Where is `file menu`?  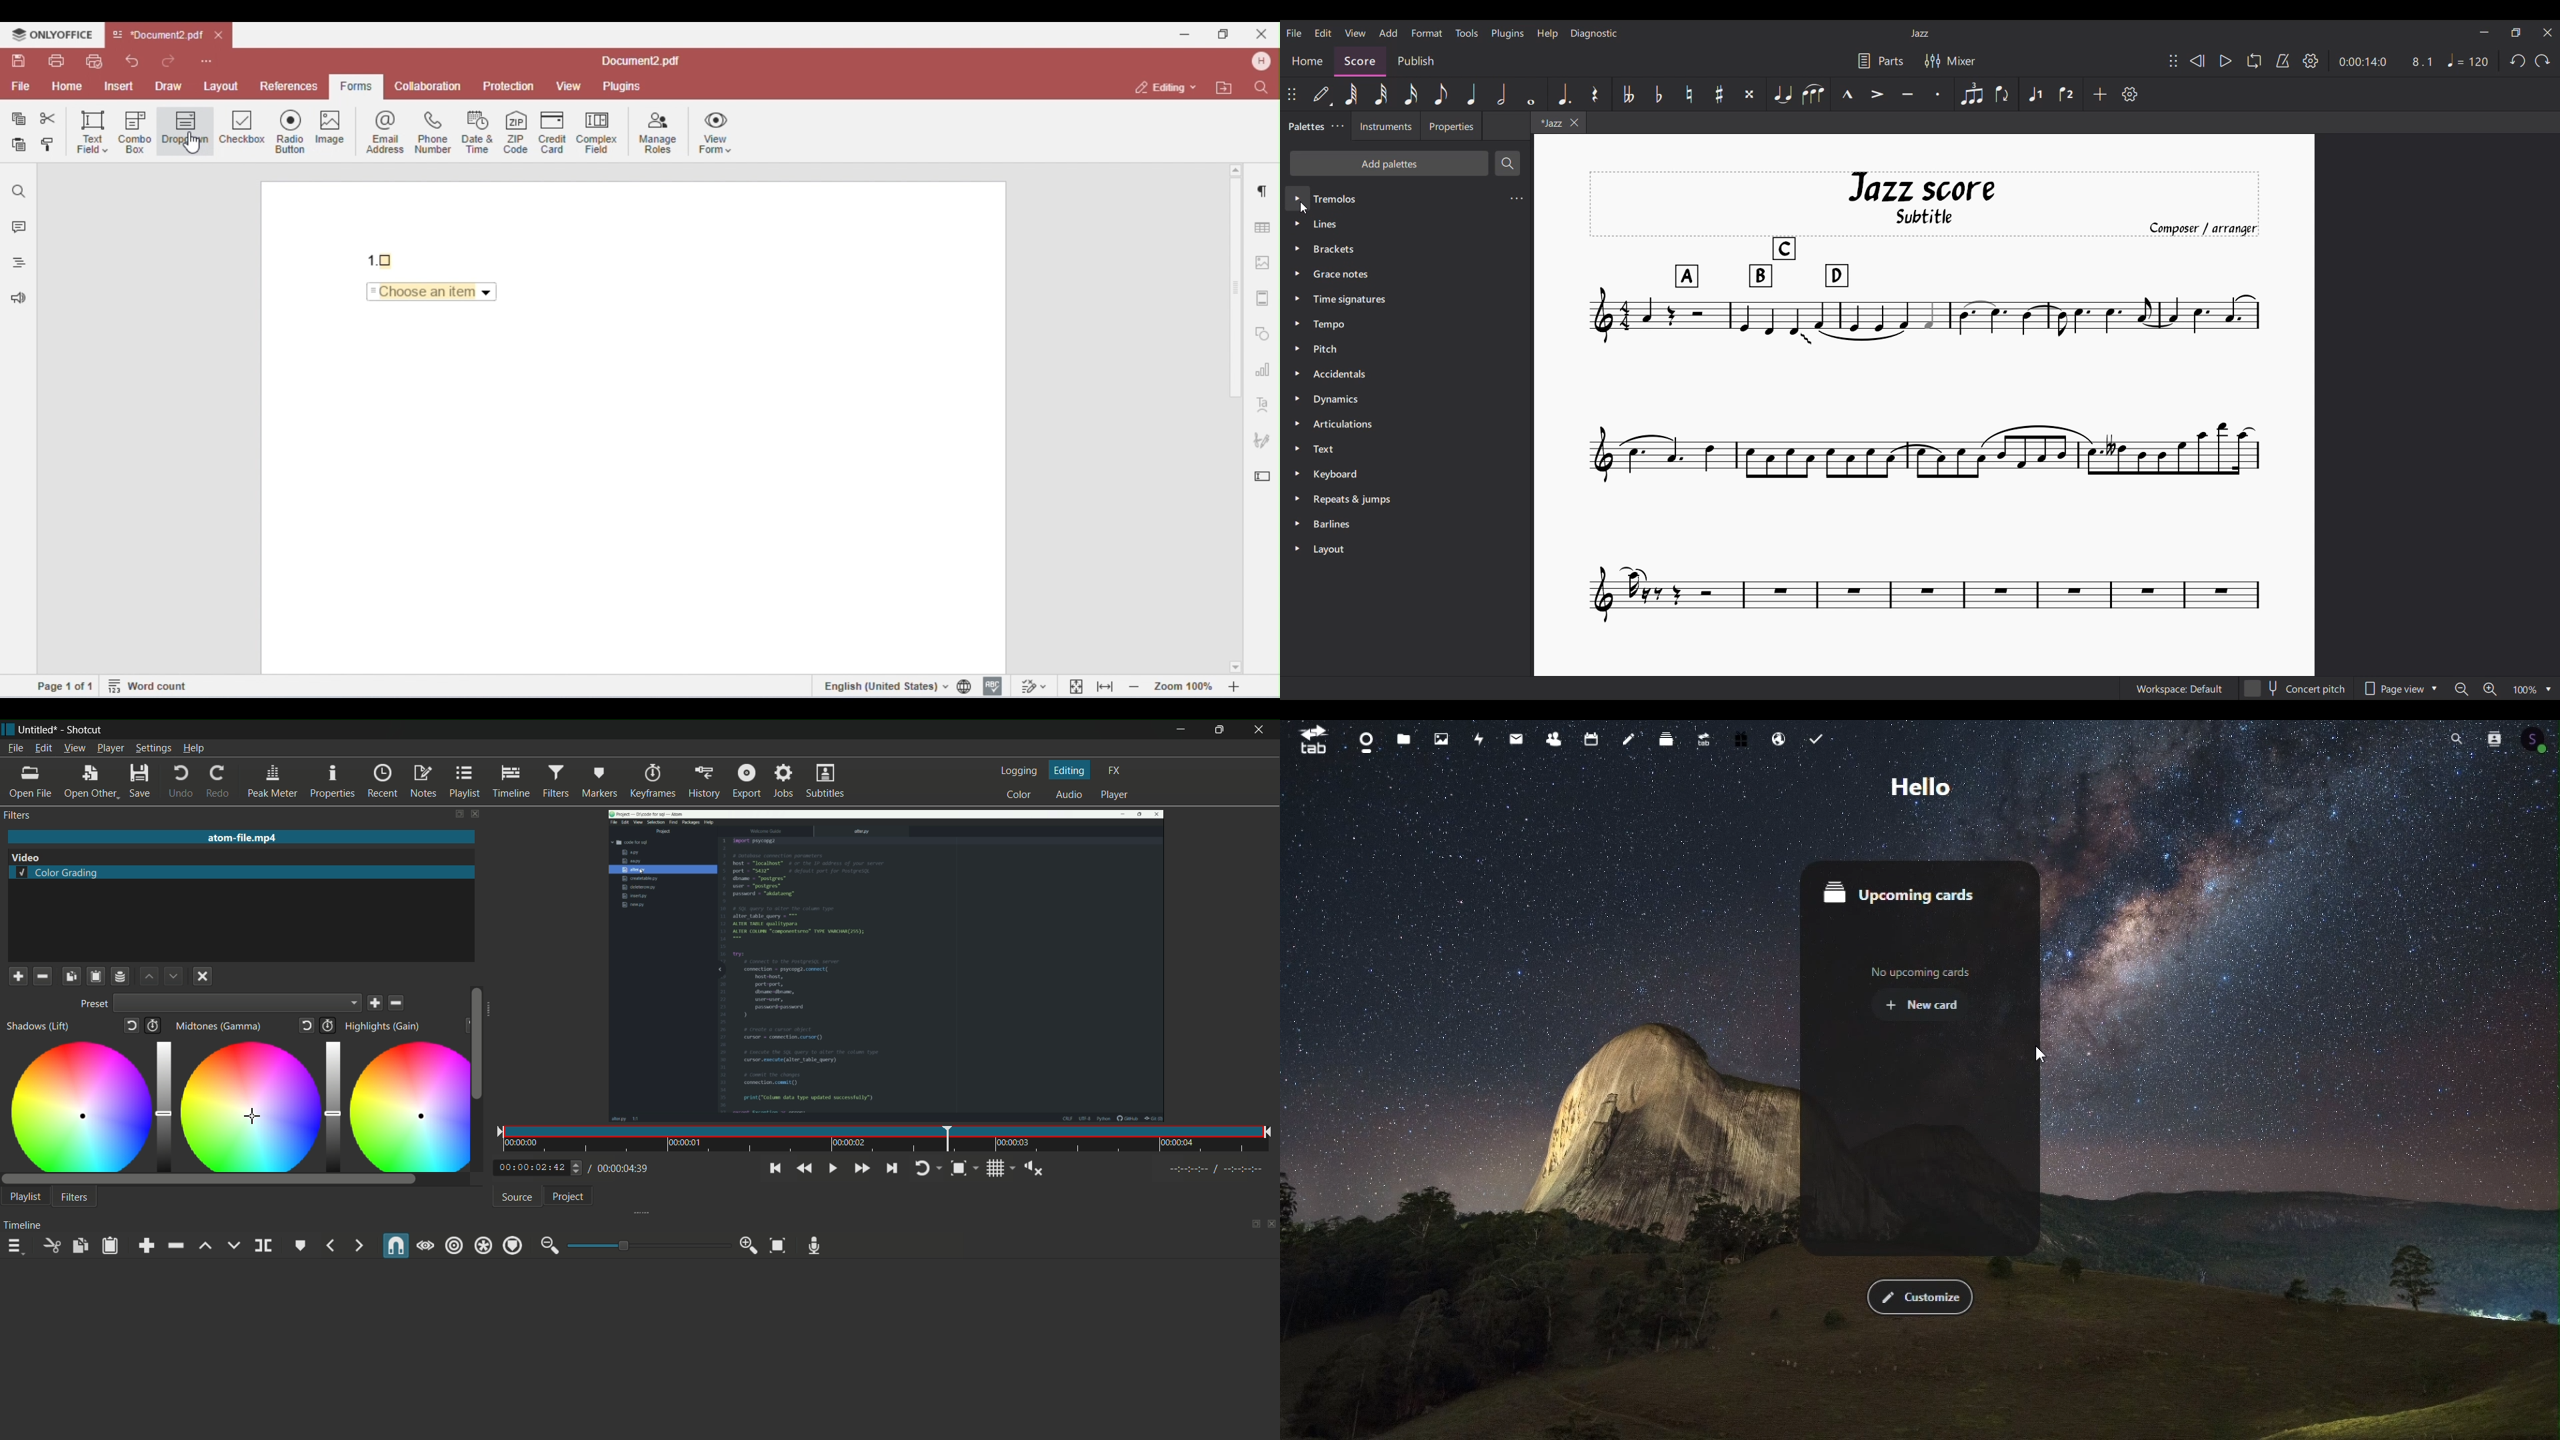
file menu is located at coordinates (17, 749).